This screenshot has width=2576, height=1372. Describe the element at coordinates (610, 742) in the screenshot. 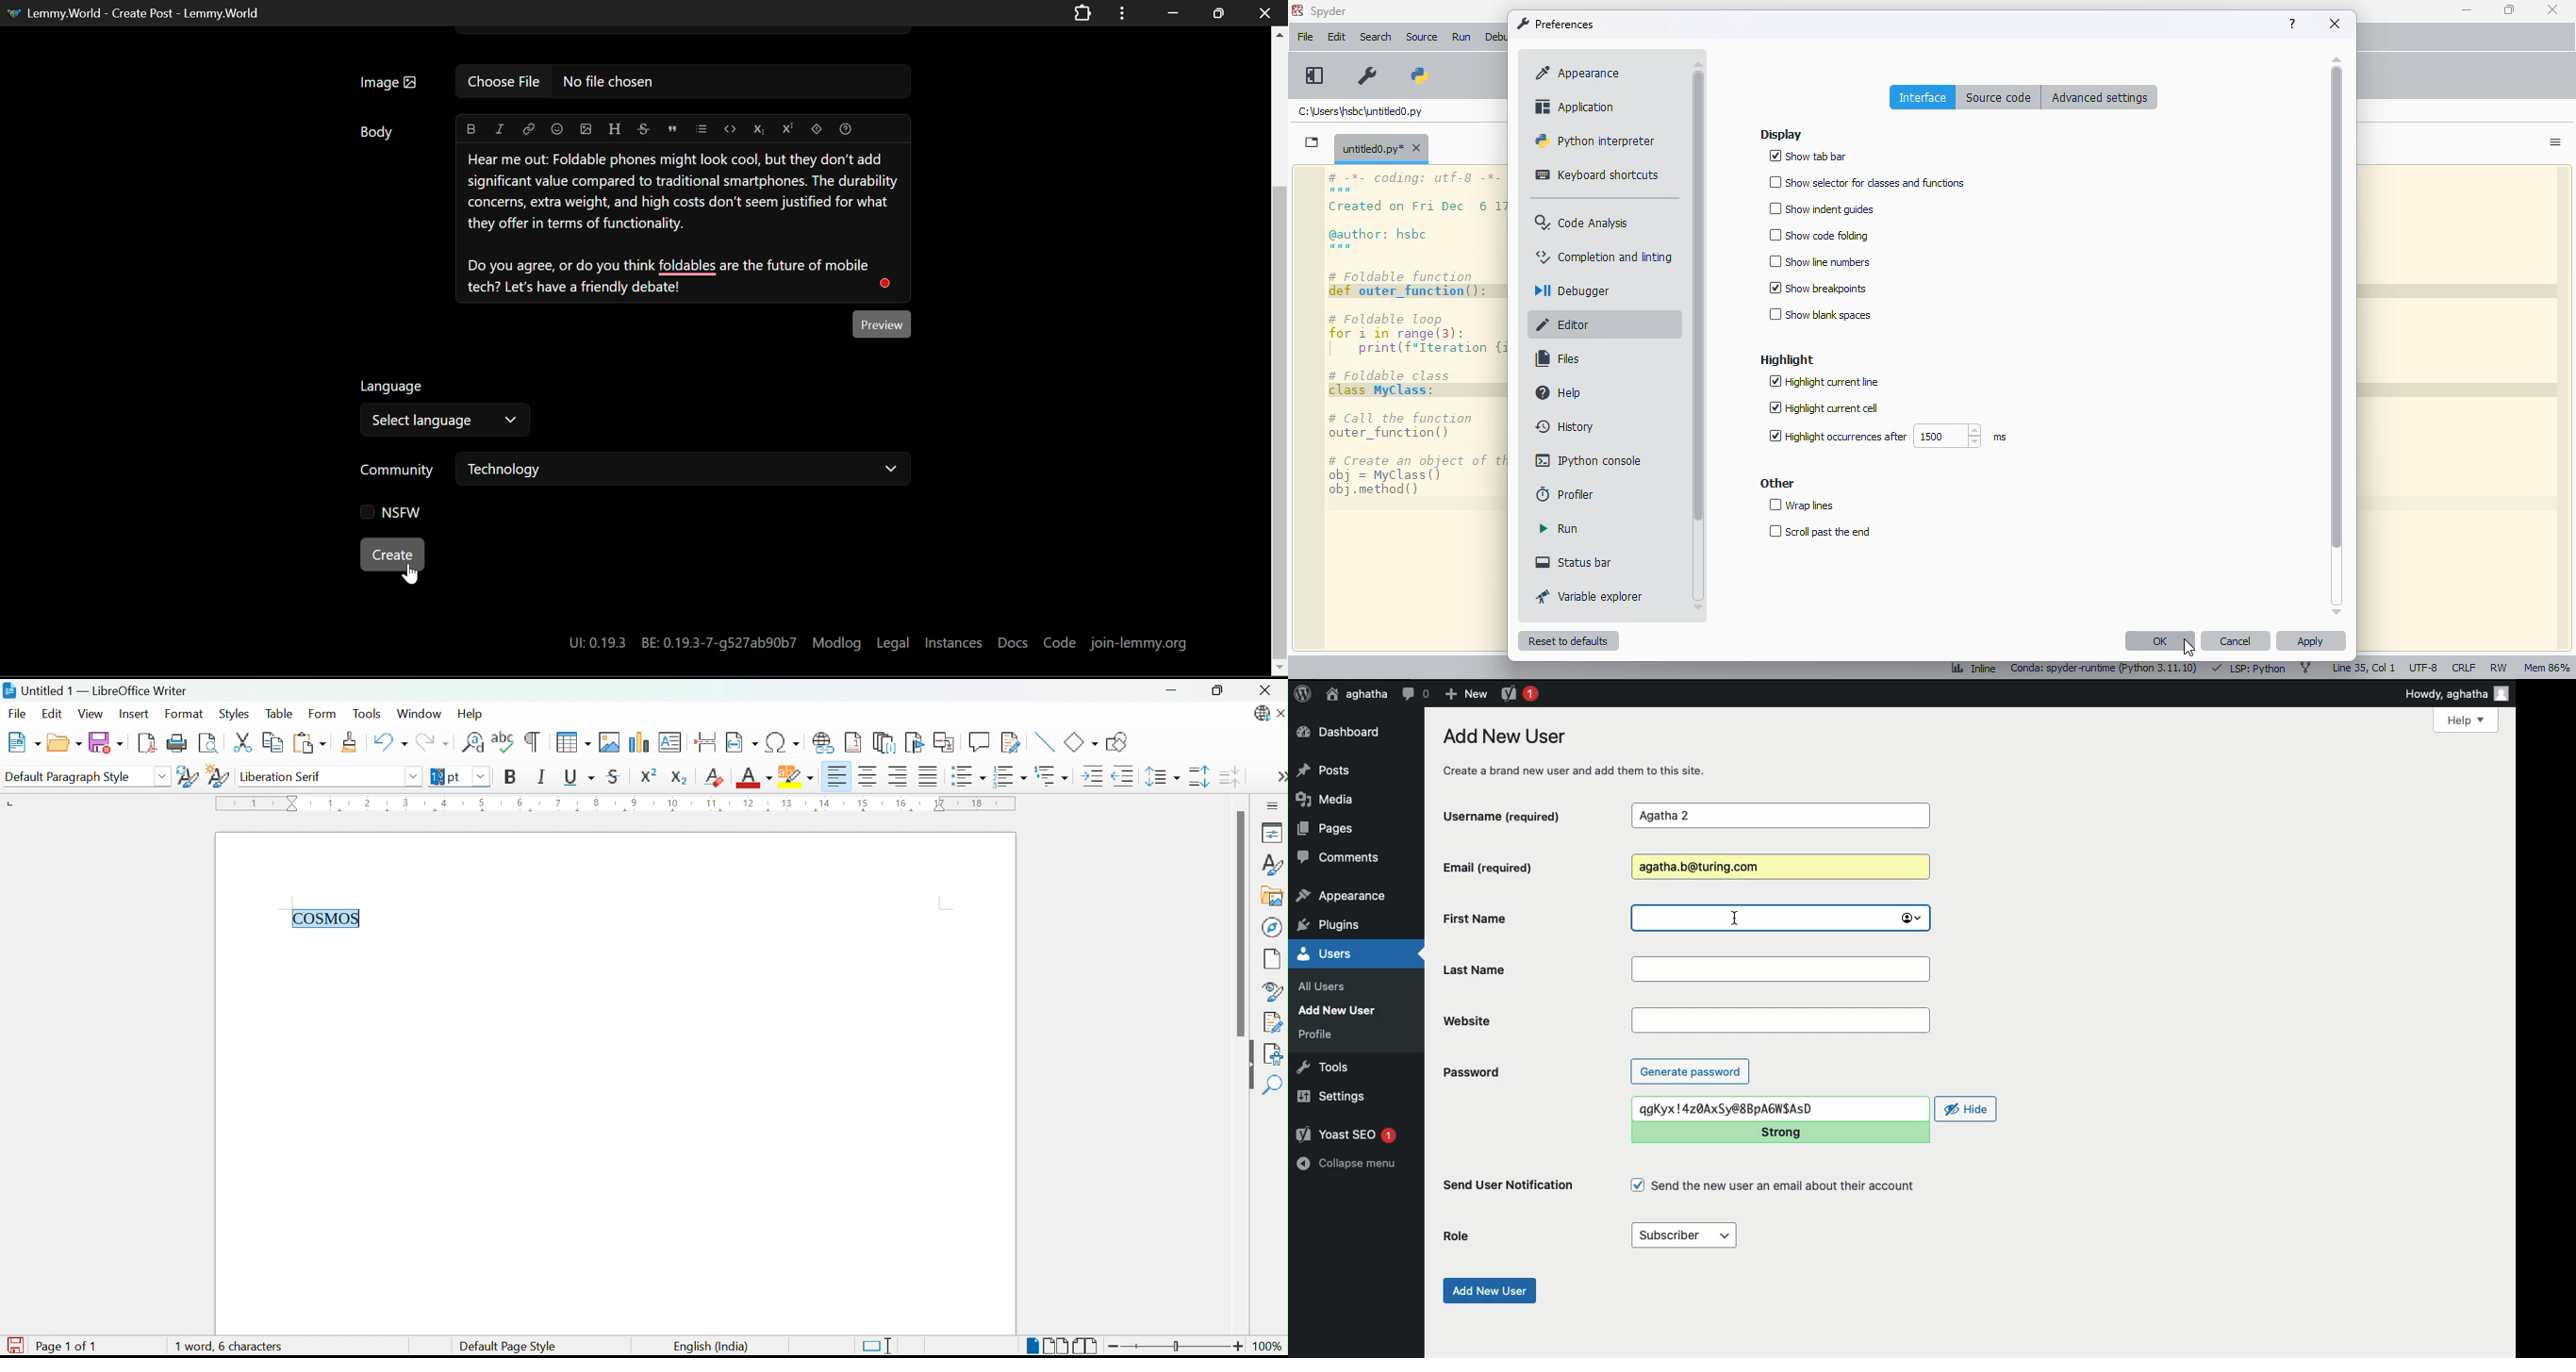

I see `Insert Image` at that location.